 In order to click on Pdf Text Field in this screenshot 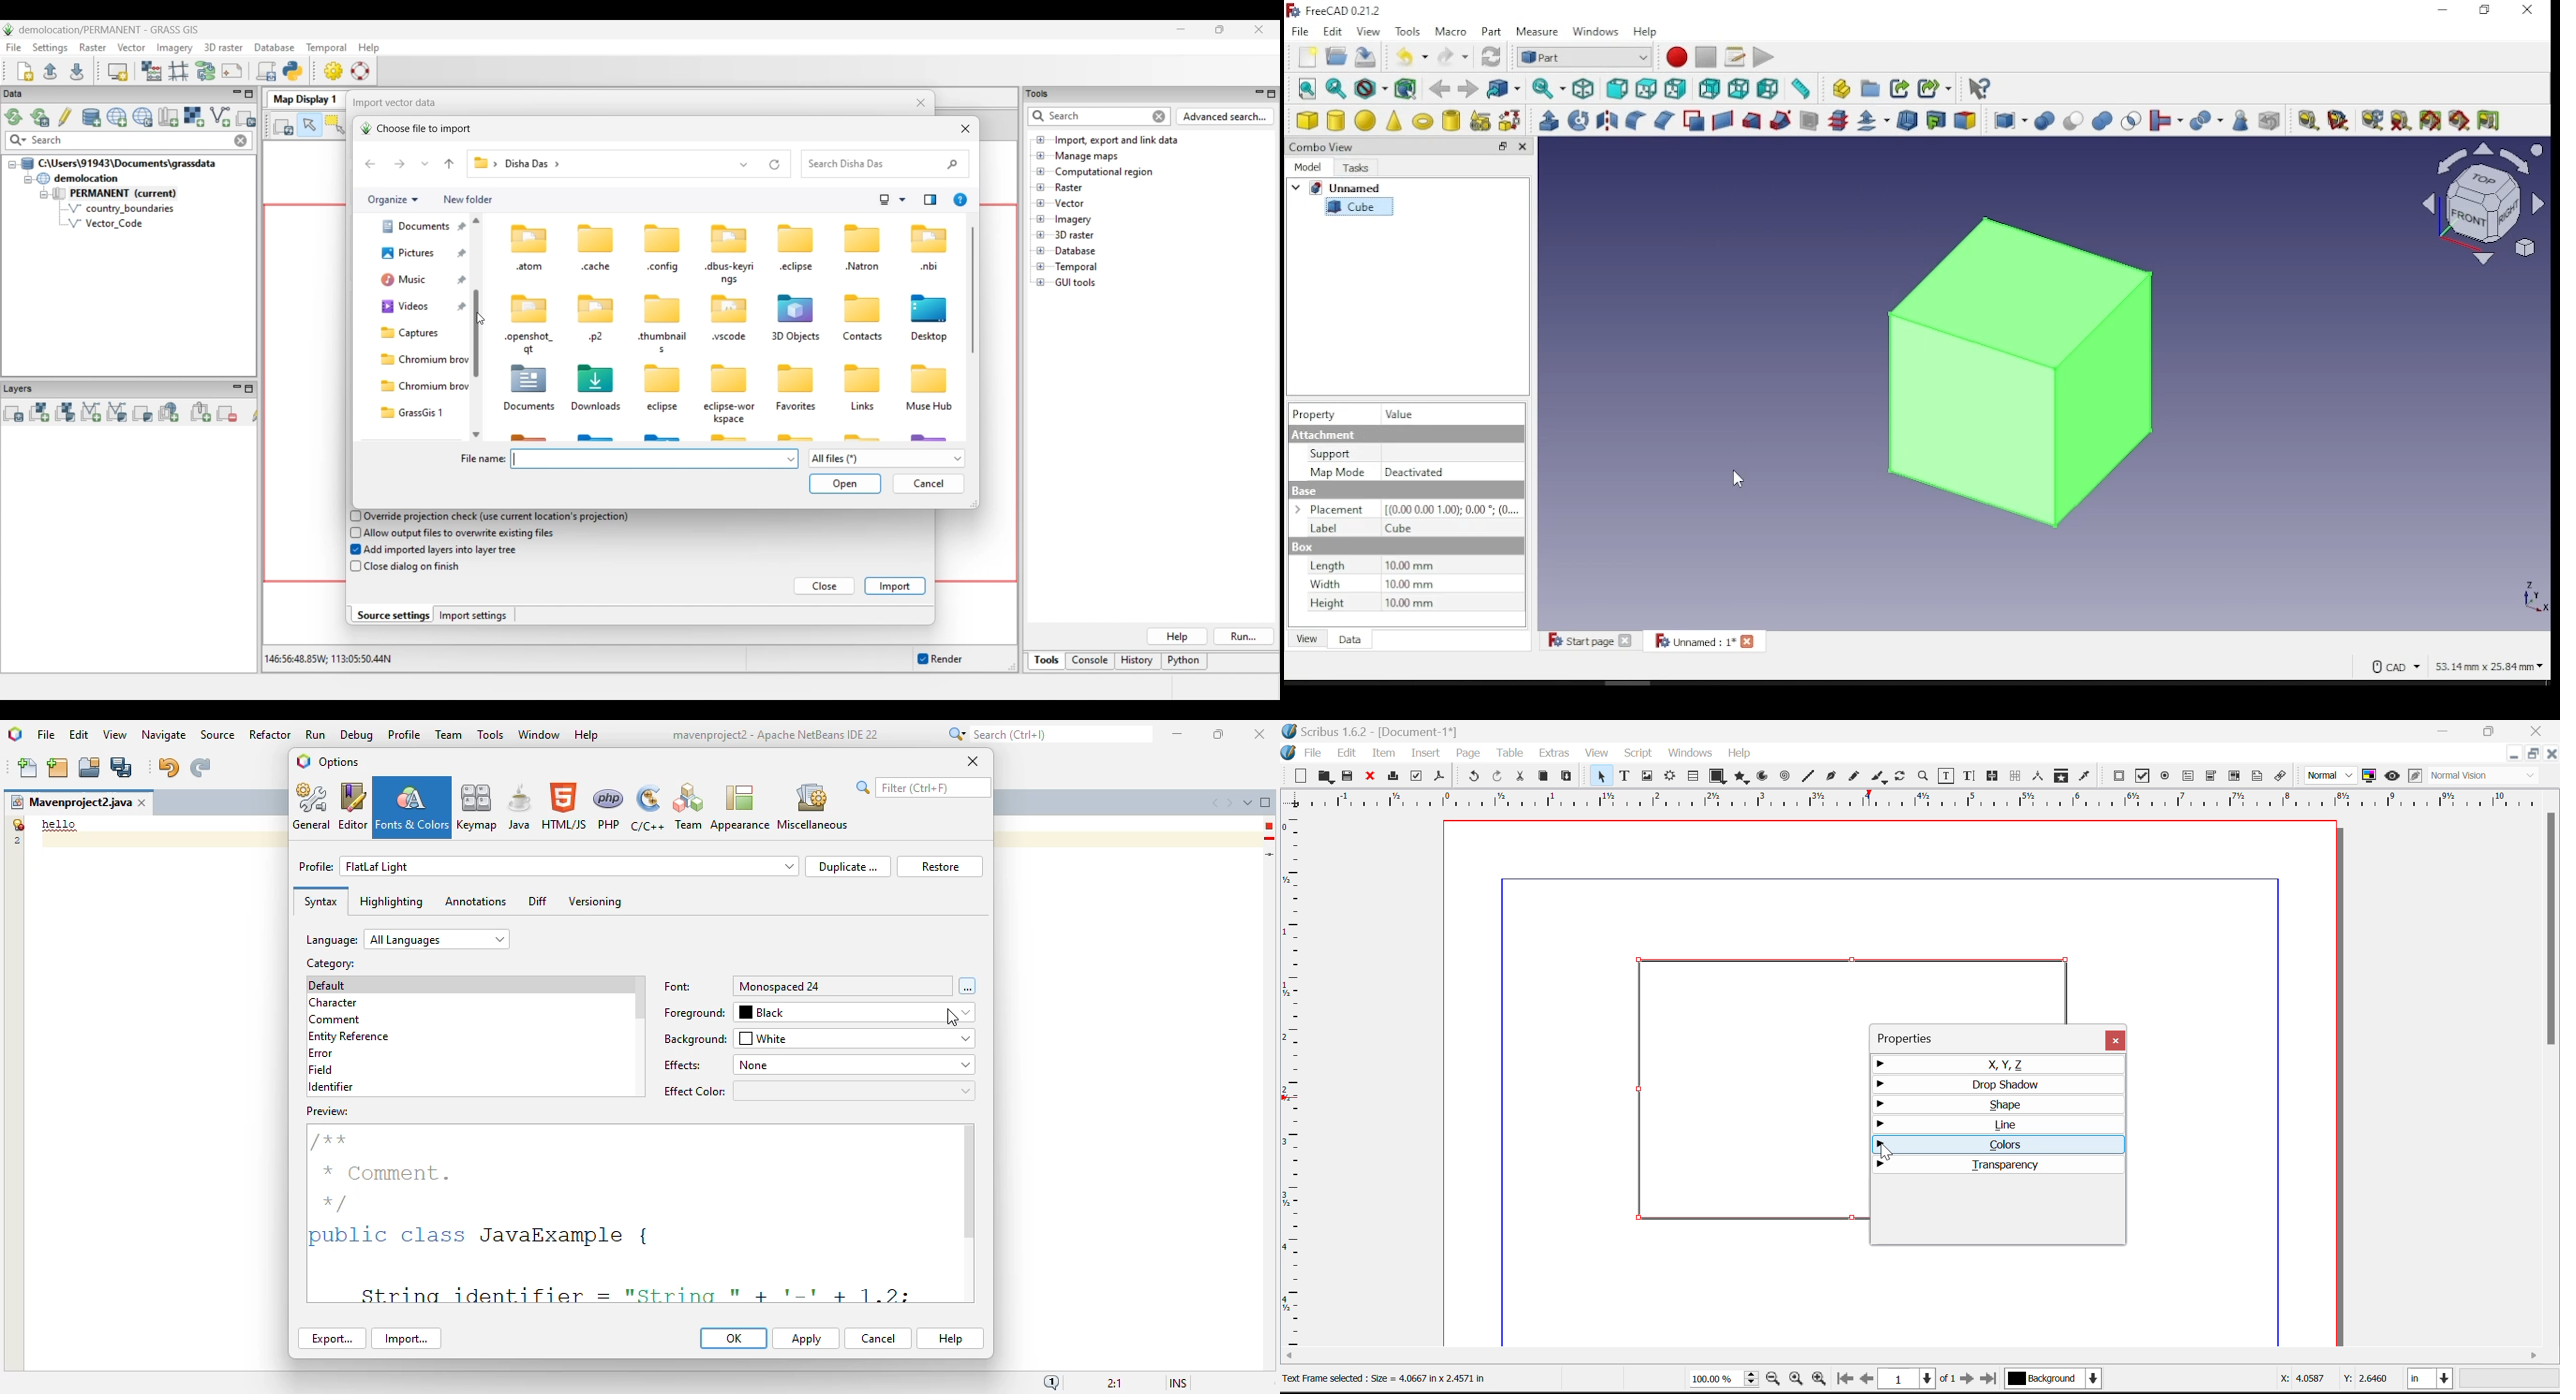, I will do `click(2189, 775)`.